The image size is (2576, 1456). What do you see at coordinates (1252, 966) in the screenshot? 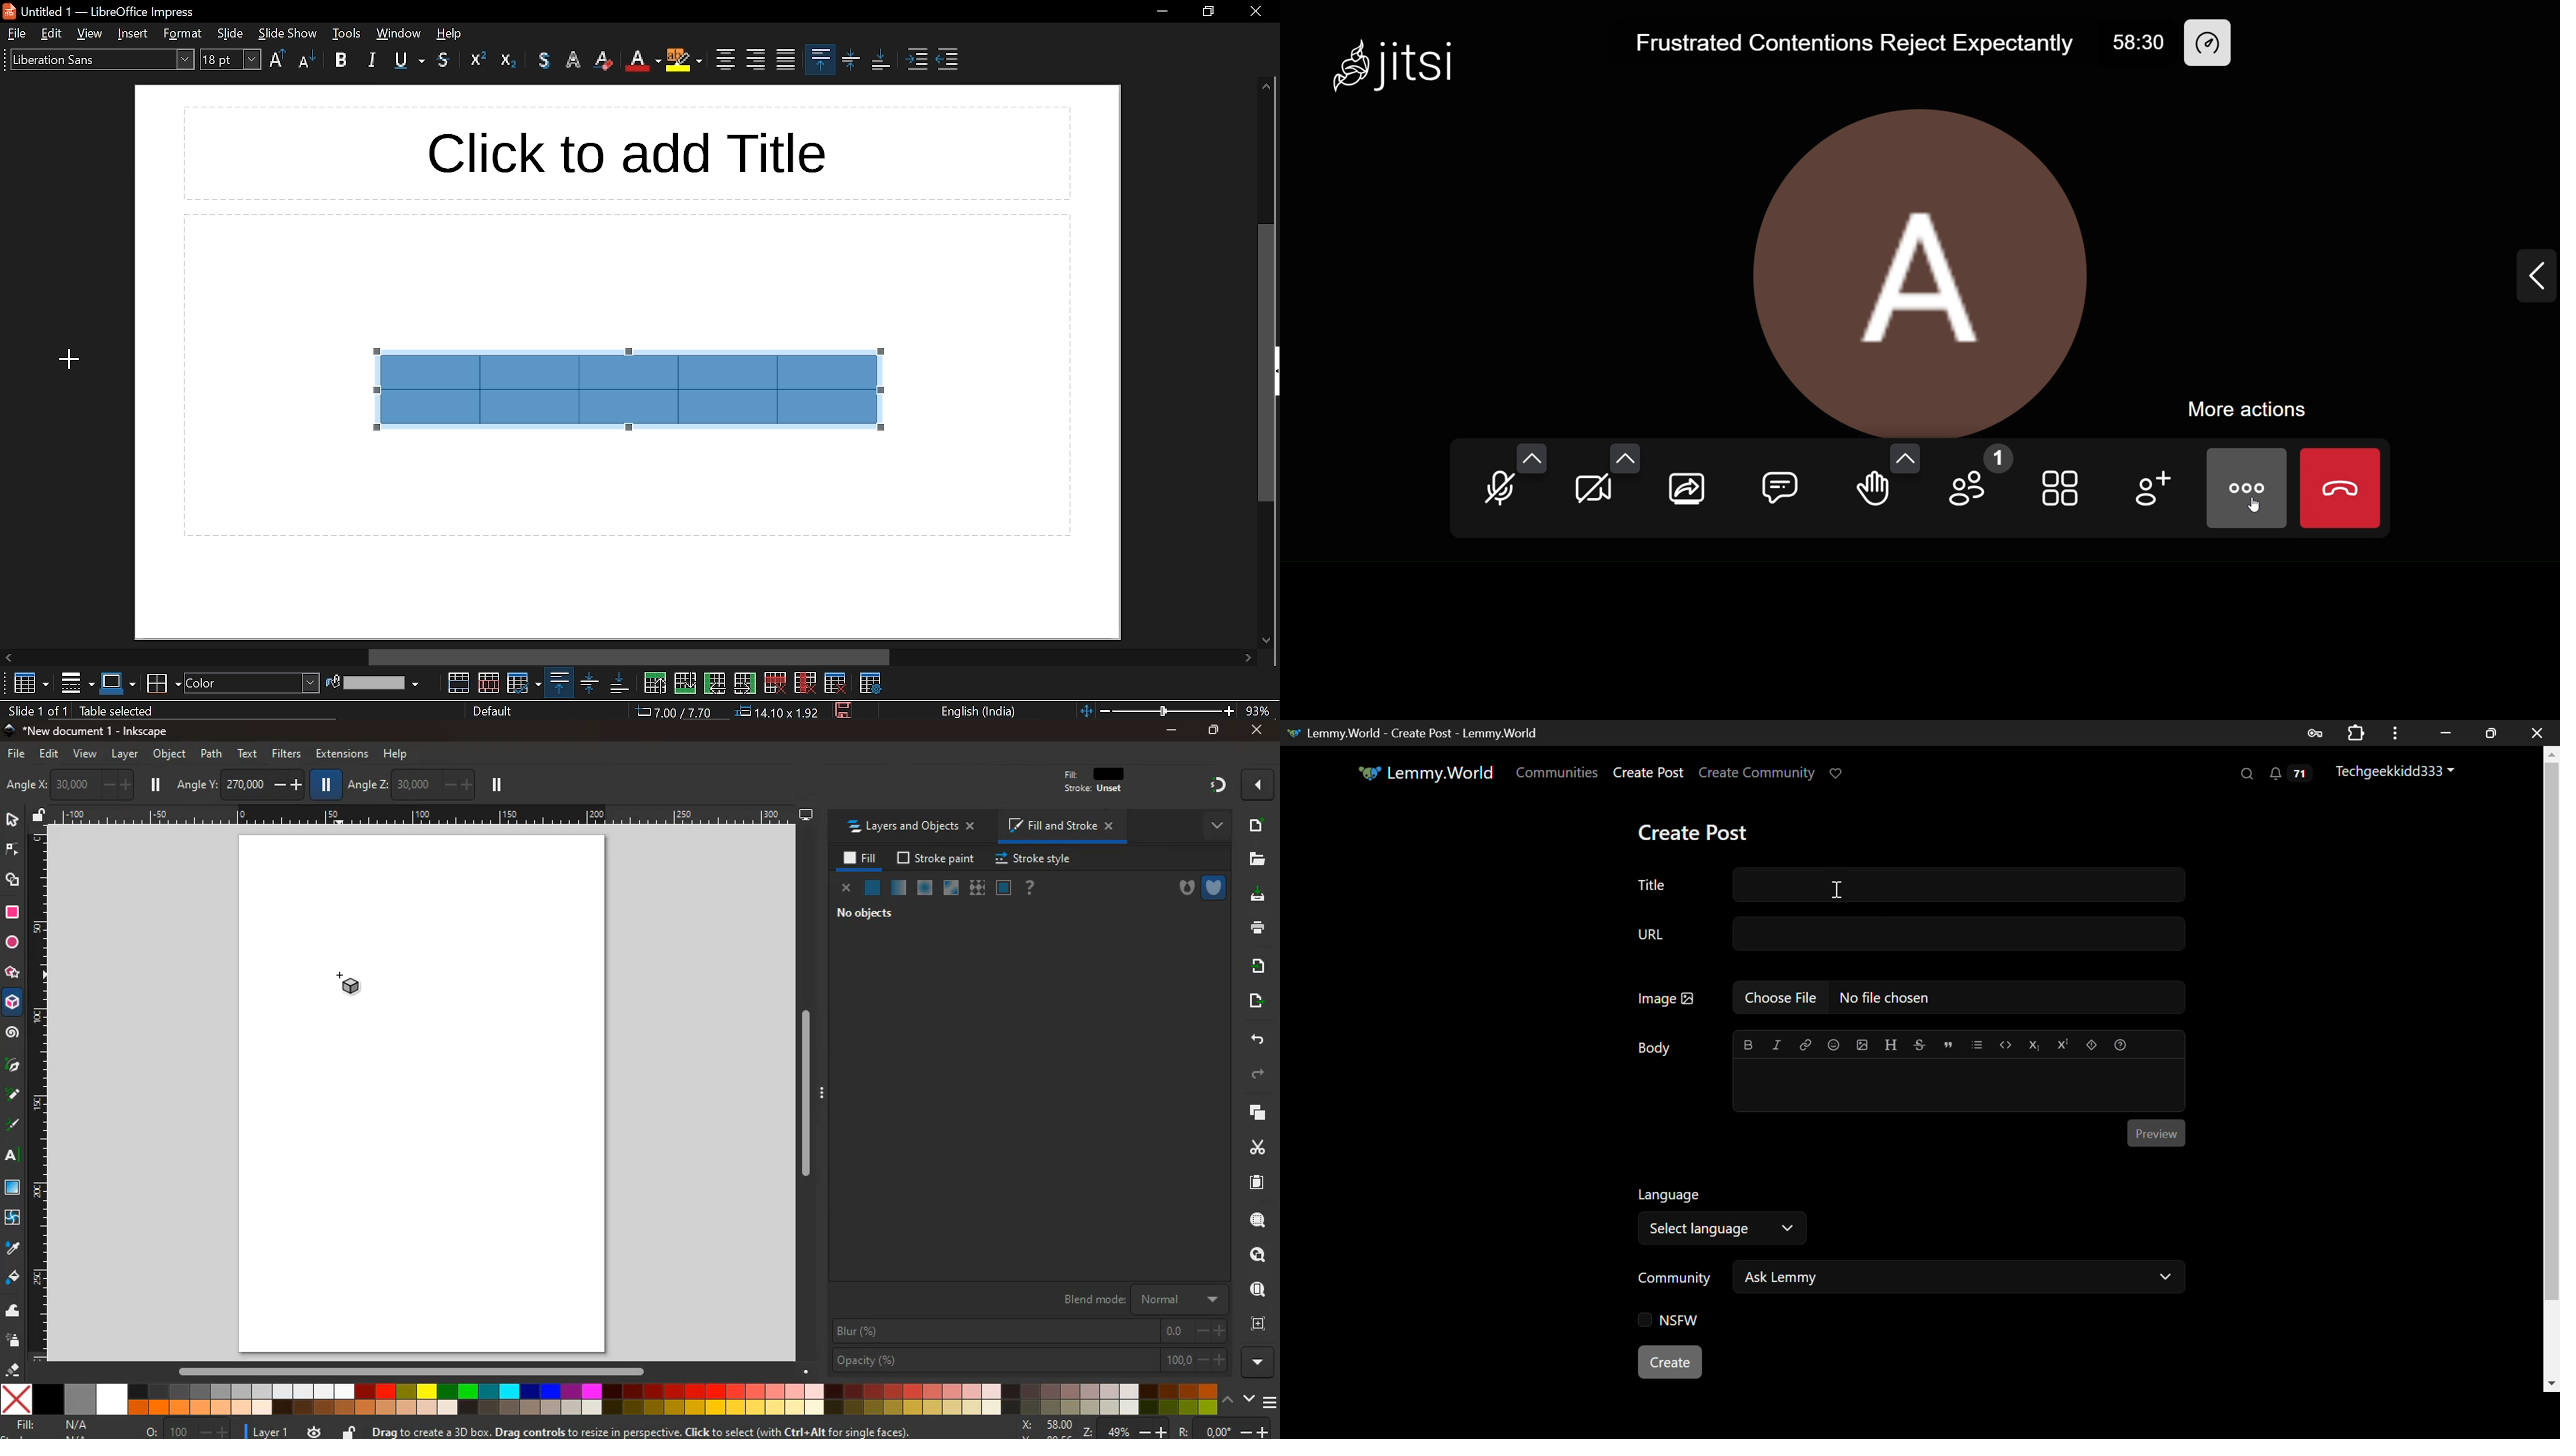
I see `receive` at bounding box center [1252, 966].